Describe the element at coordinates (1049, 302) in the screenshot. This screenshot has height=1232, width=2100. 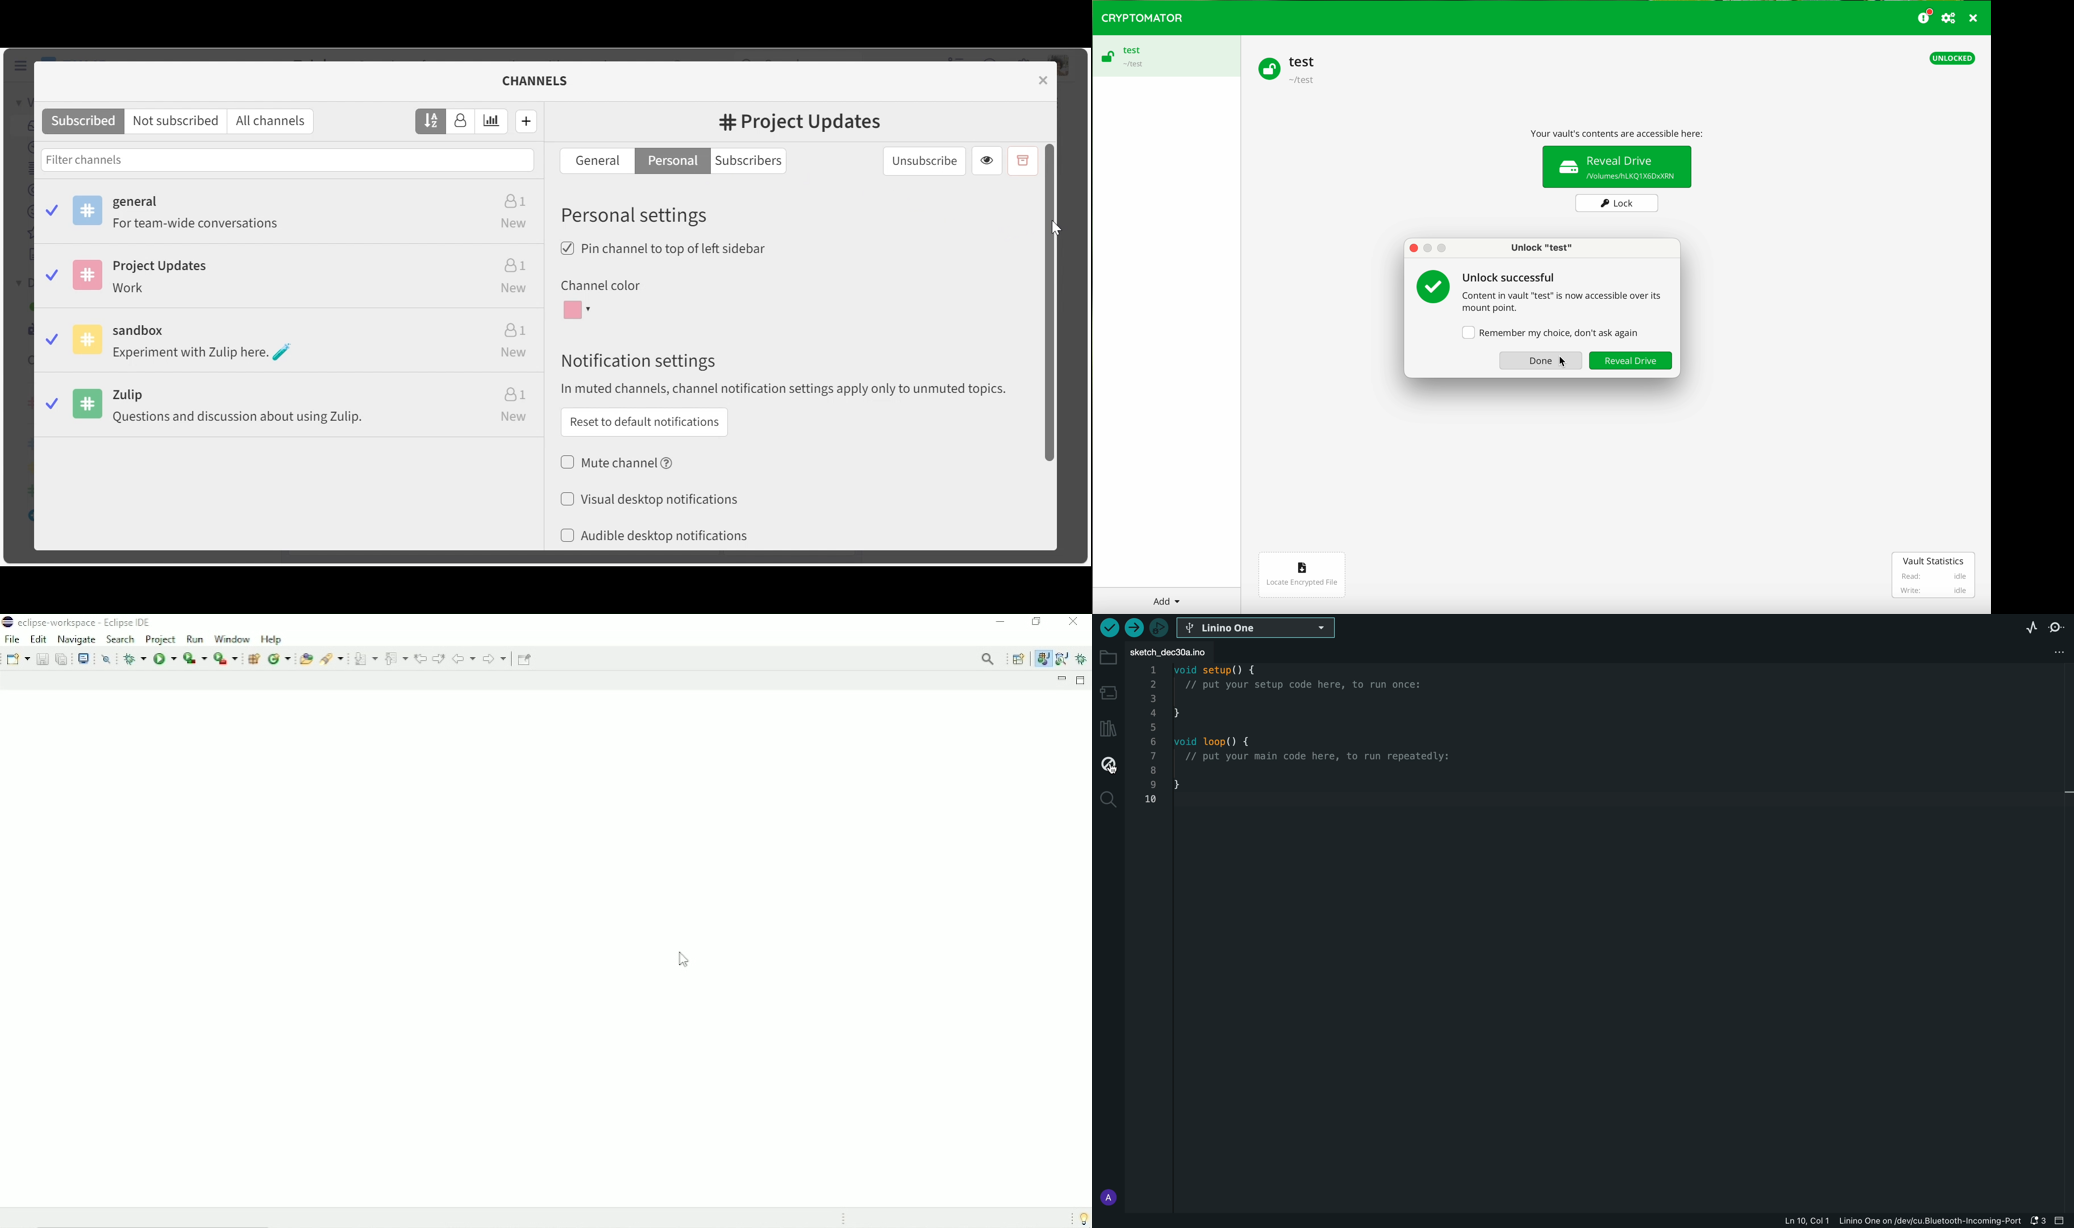
I see `Vertical Scroll bar` at that location.